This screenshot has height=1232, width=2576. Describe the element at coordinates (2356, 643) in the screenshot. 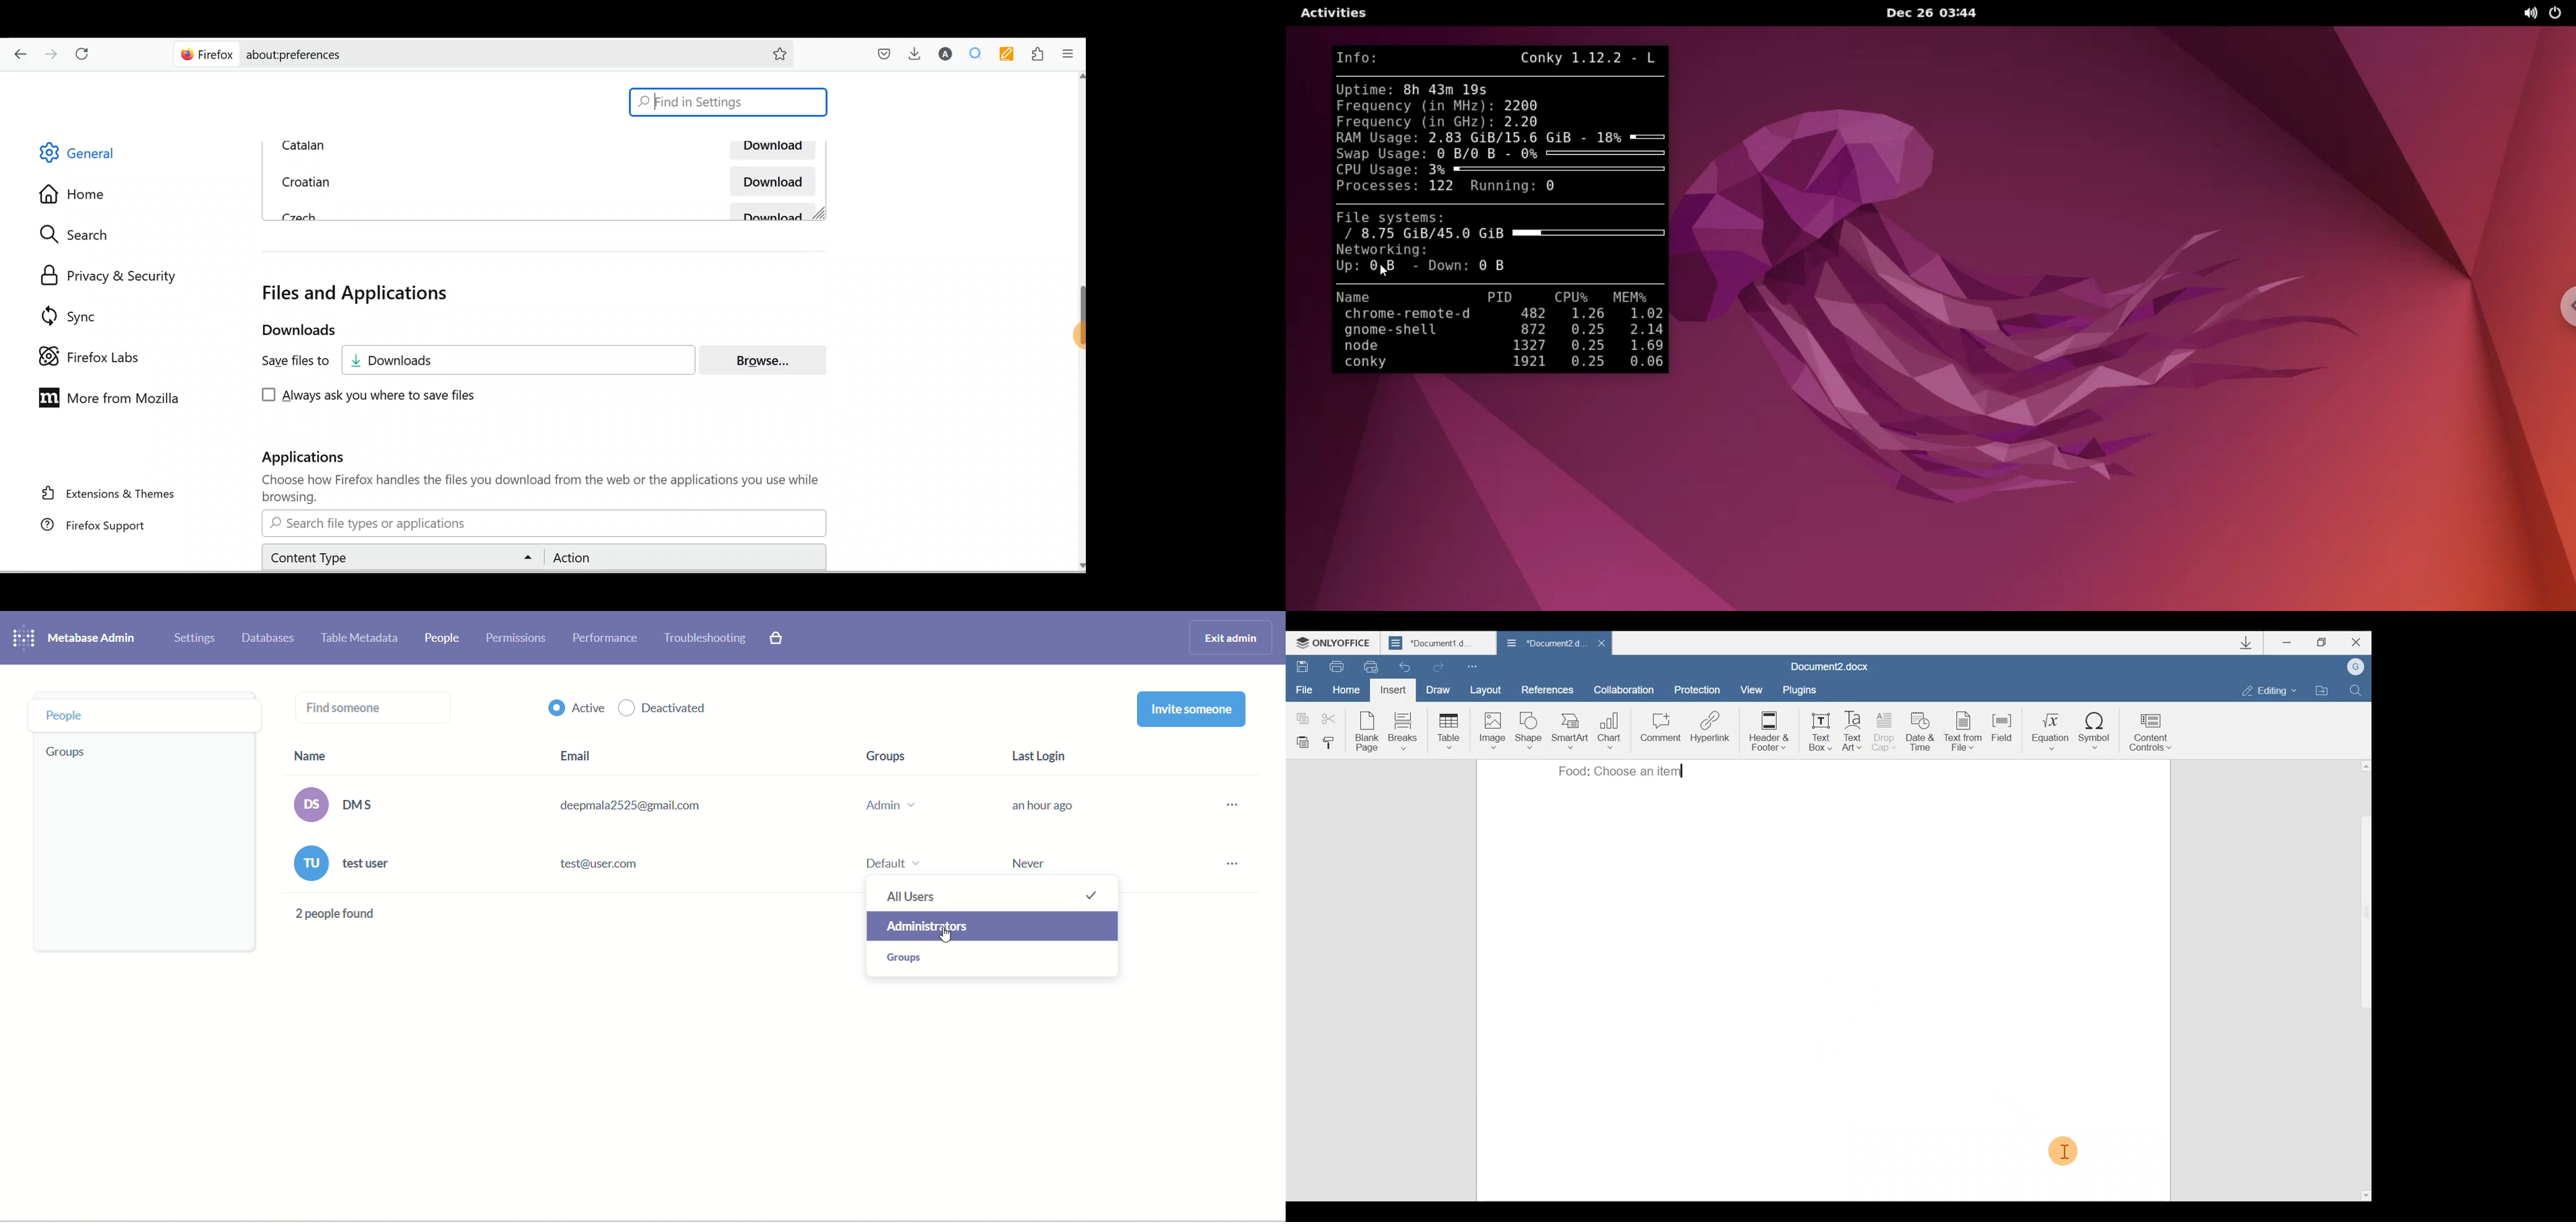

I see `Close` at that location.